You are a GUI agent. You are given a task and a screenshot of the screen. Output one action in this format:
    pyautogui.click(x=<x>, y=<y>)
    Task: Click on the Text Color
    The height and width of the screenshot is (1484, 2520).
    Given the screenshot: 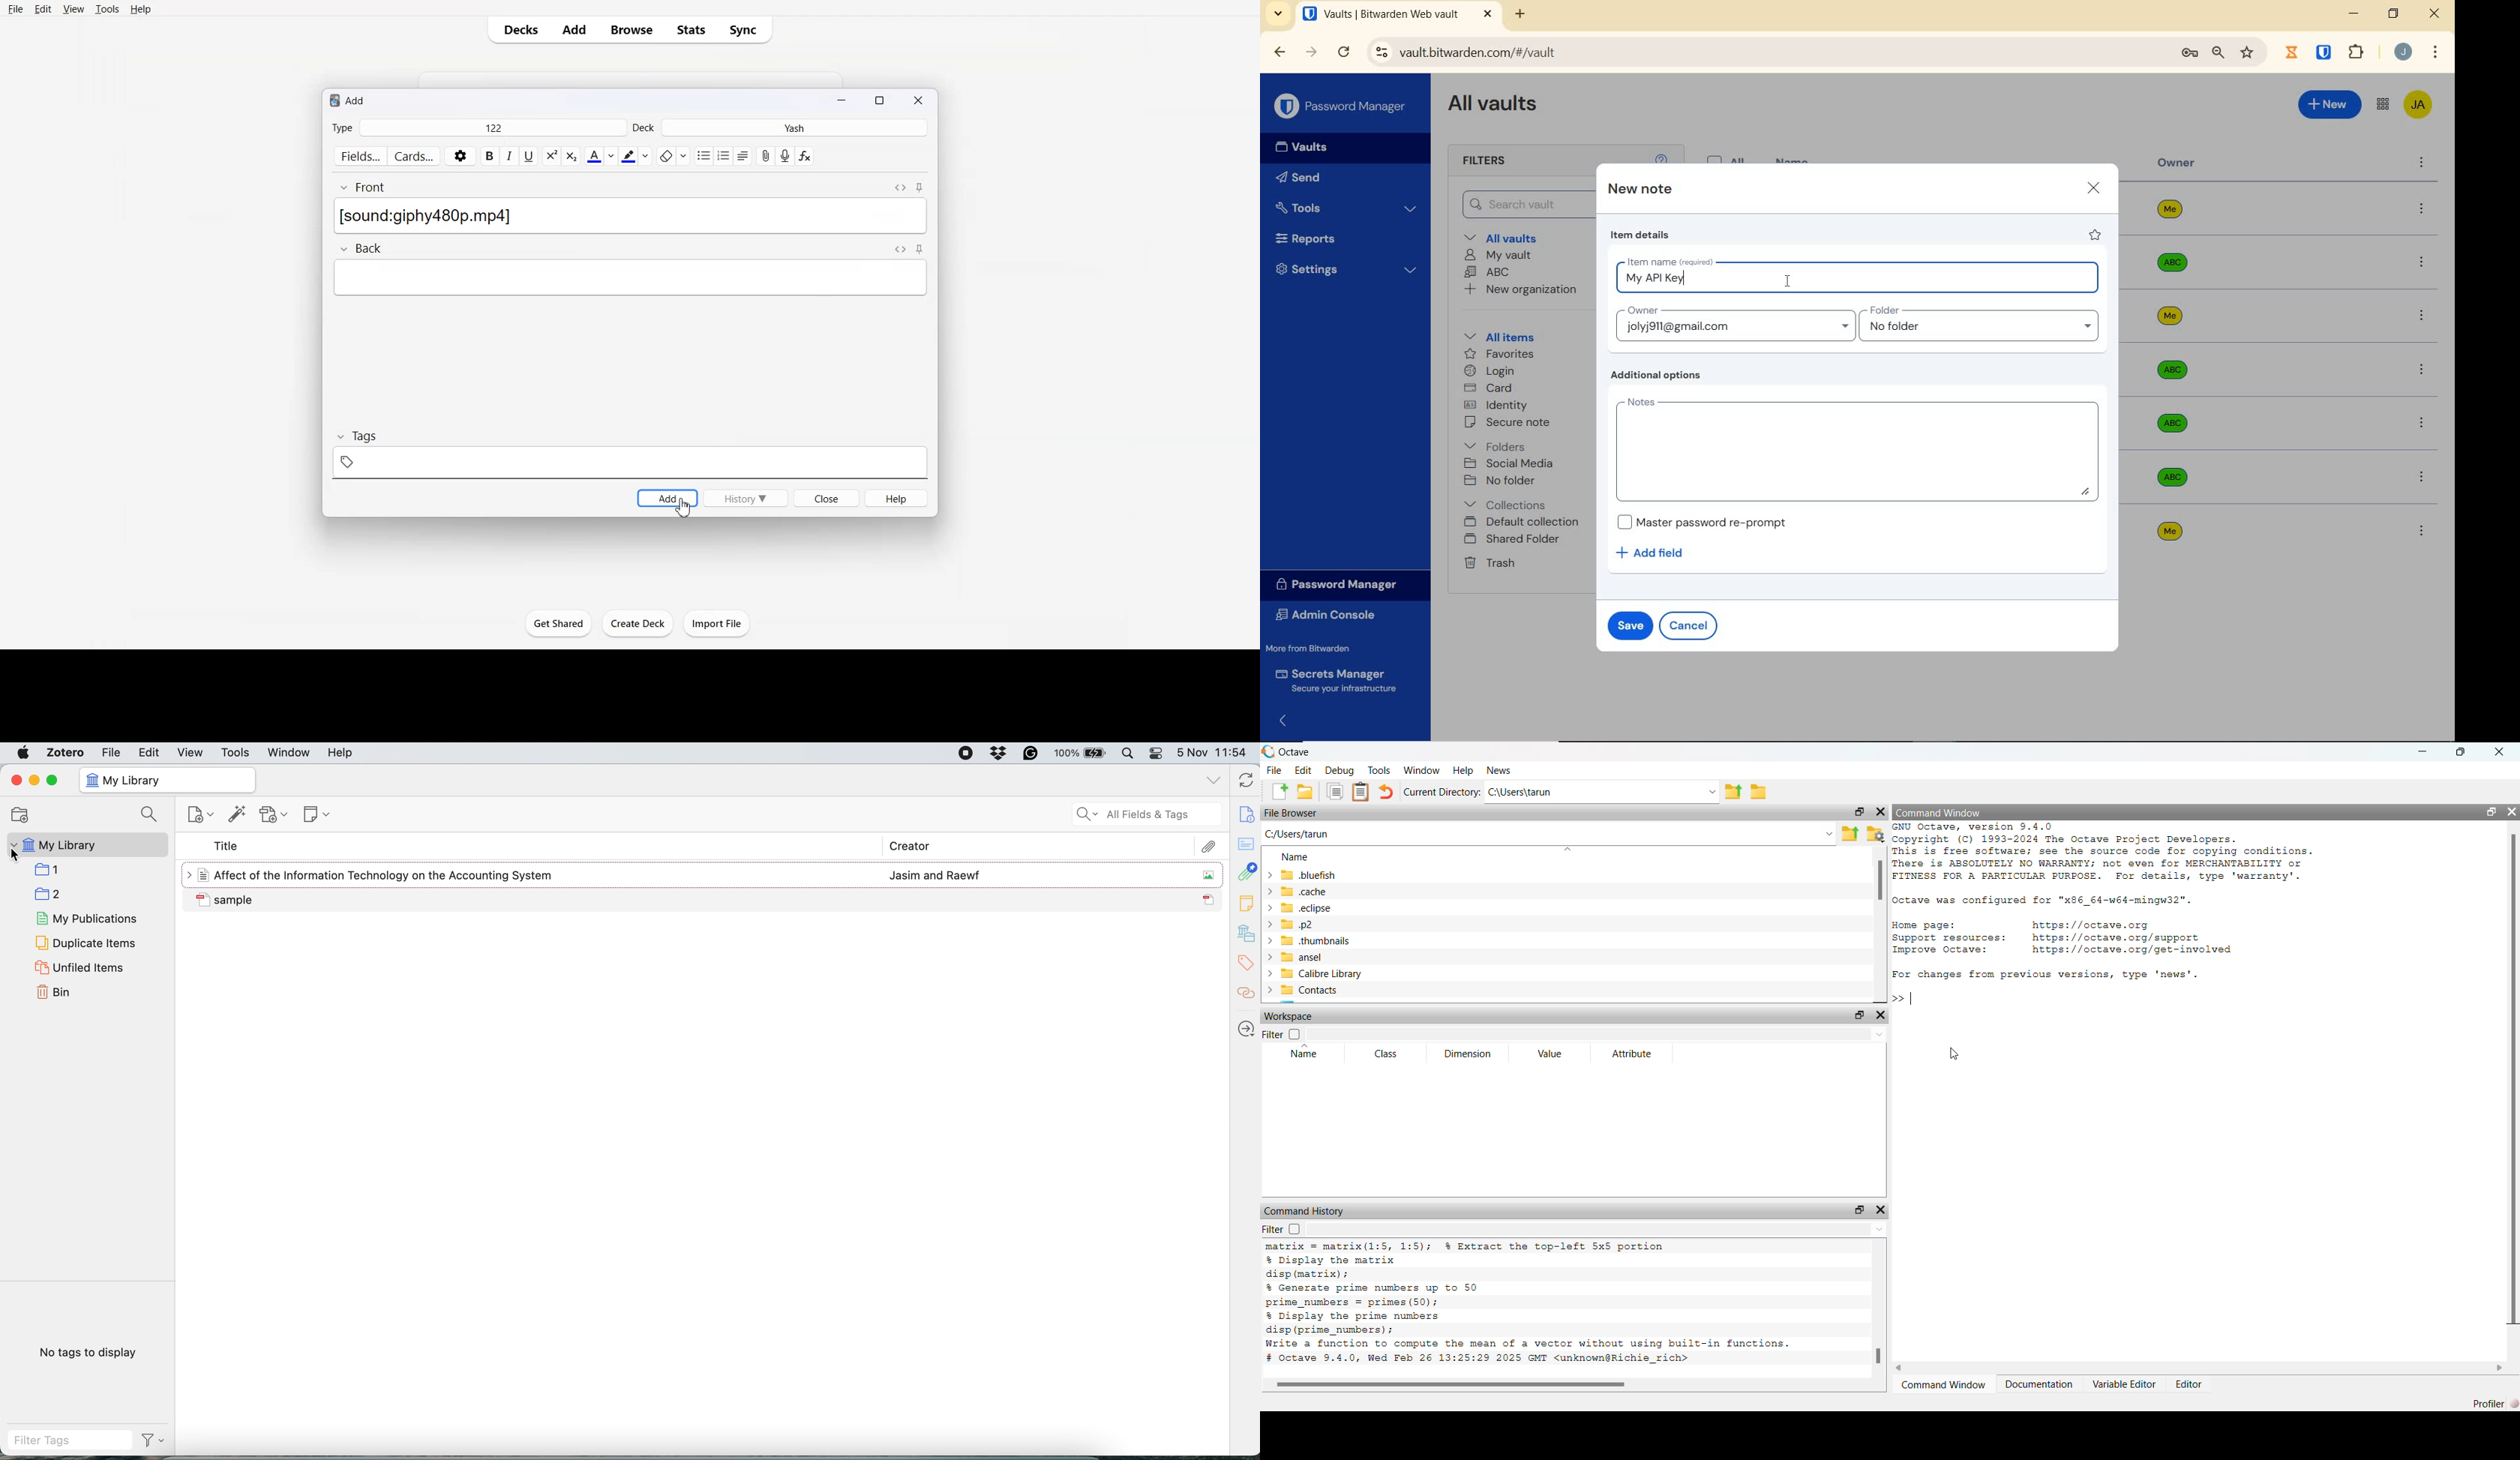 What is the action you would take?
    pyautogui.click(x=600, y=156)
    